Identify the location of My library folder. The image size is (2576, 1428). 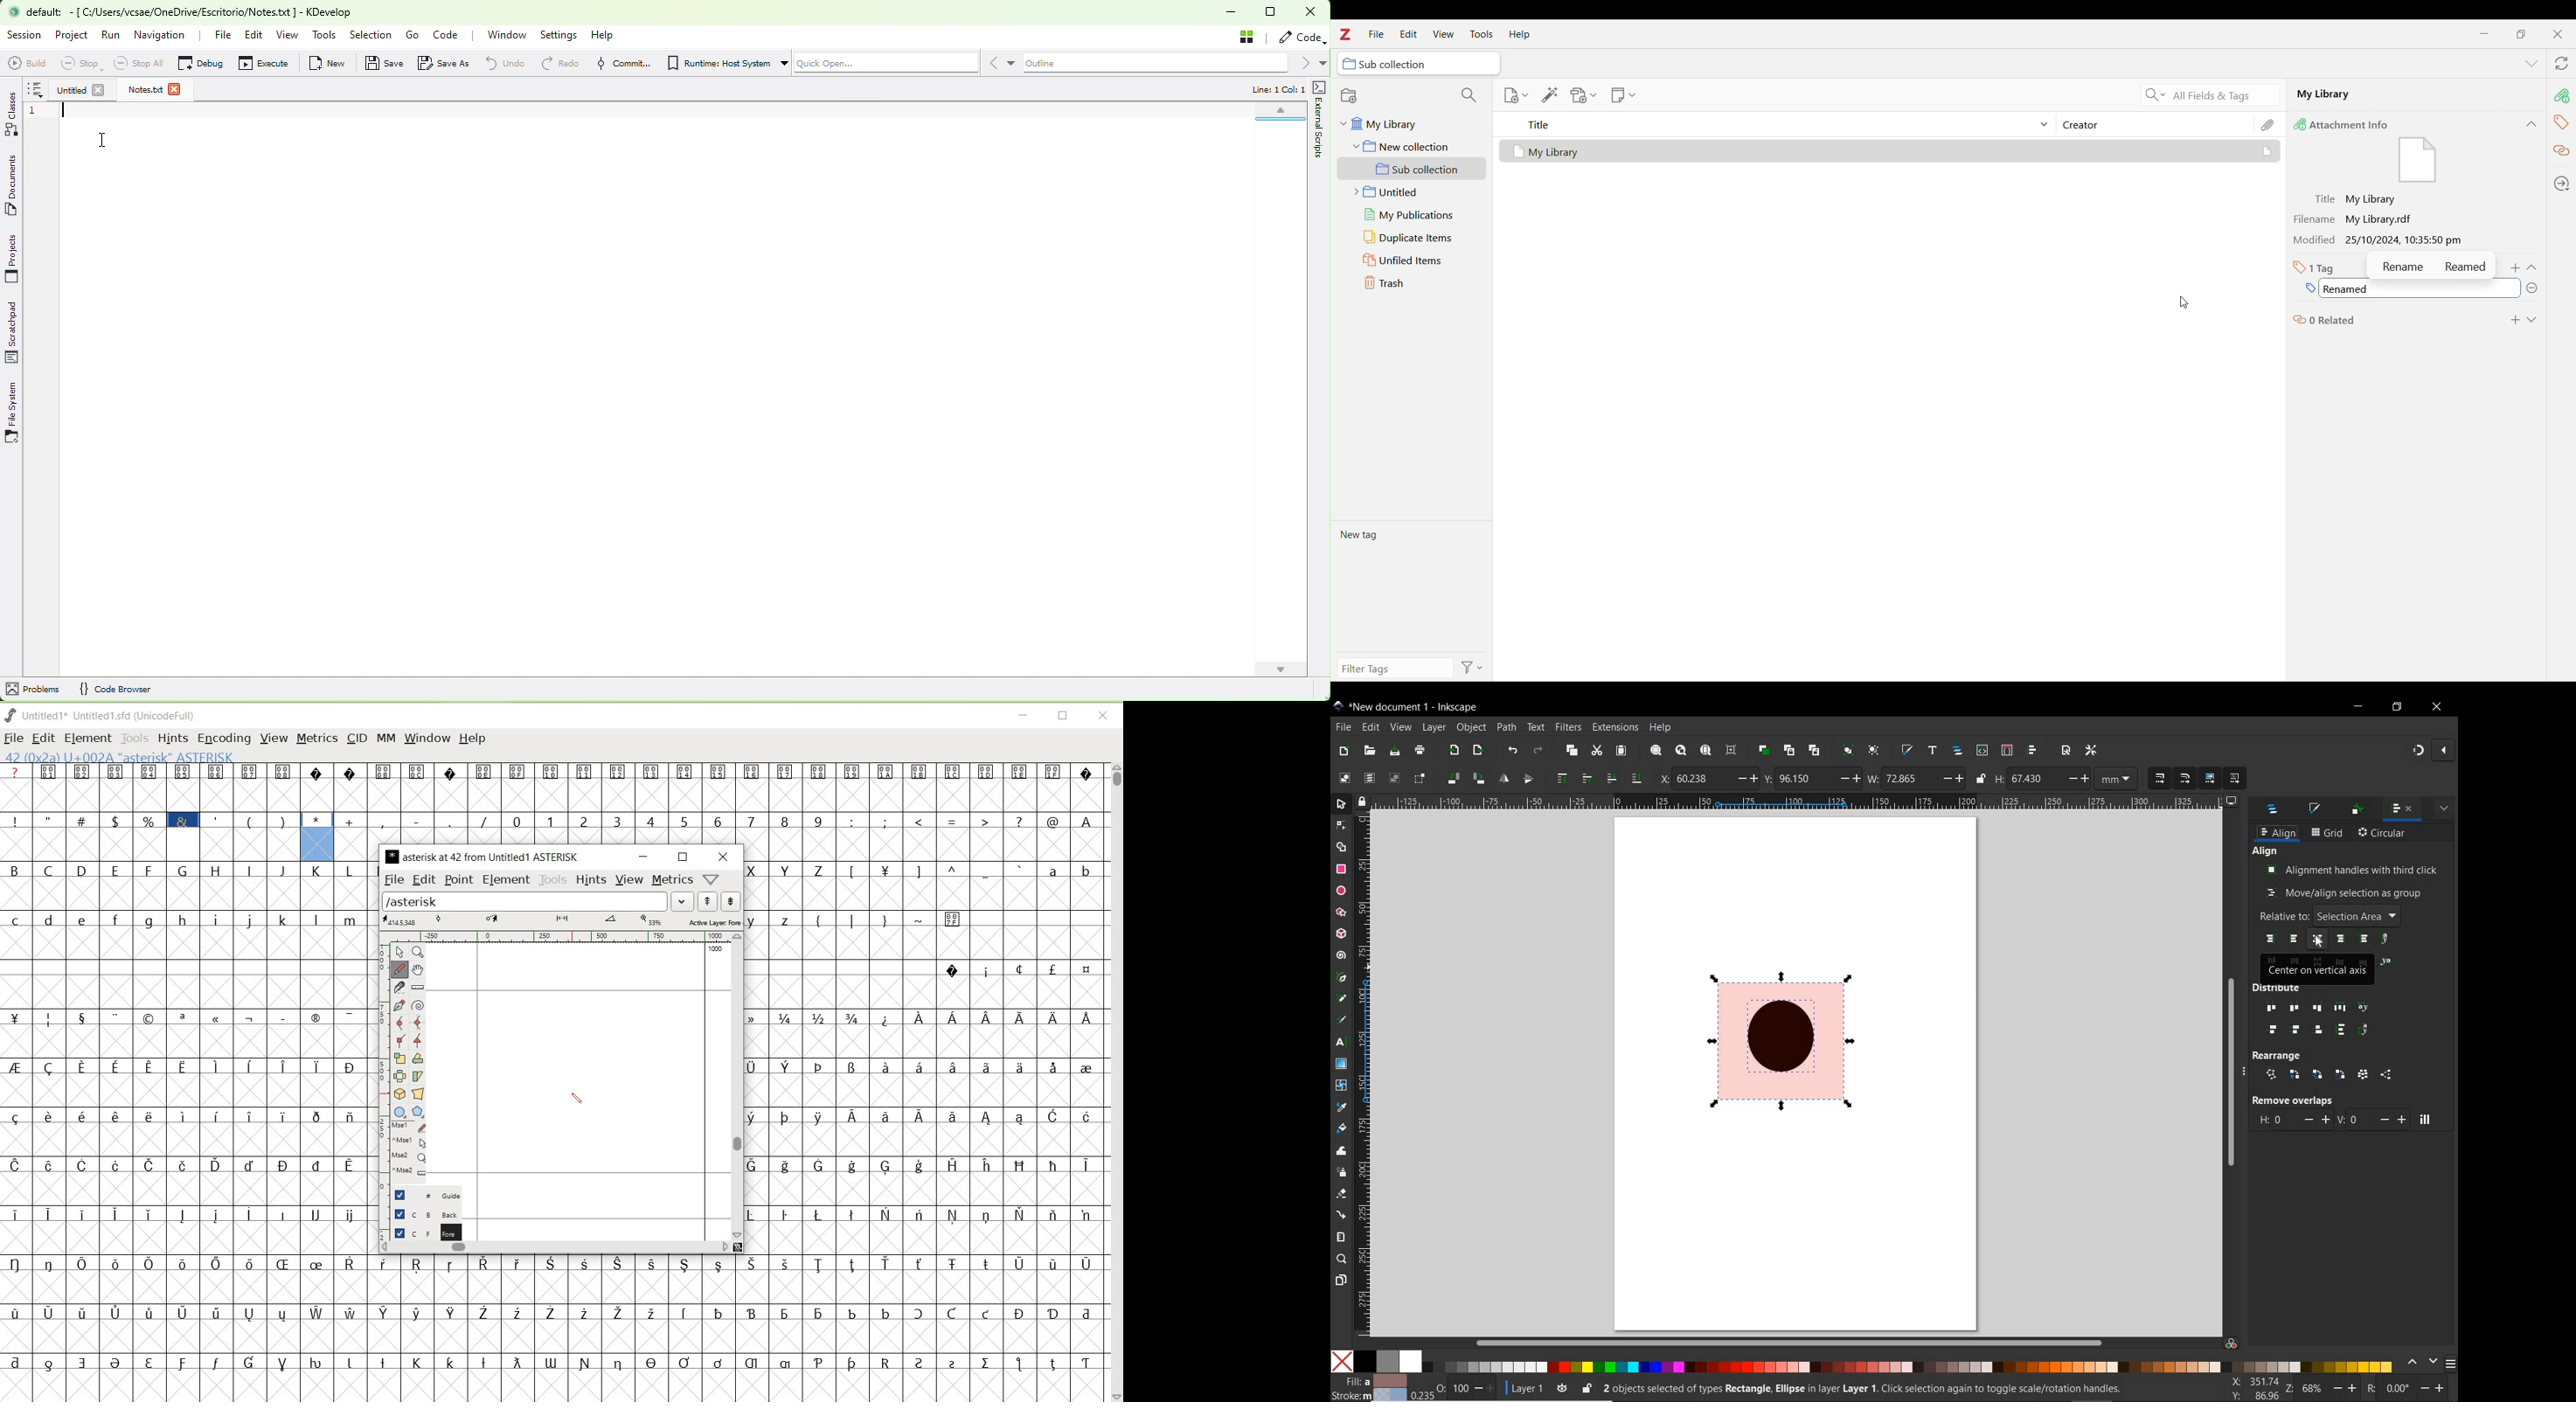
(1410, 122).